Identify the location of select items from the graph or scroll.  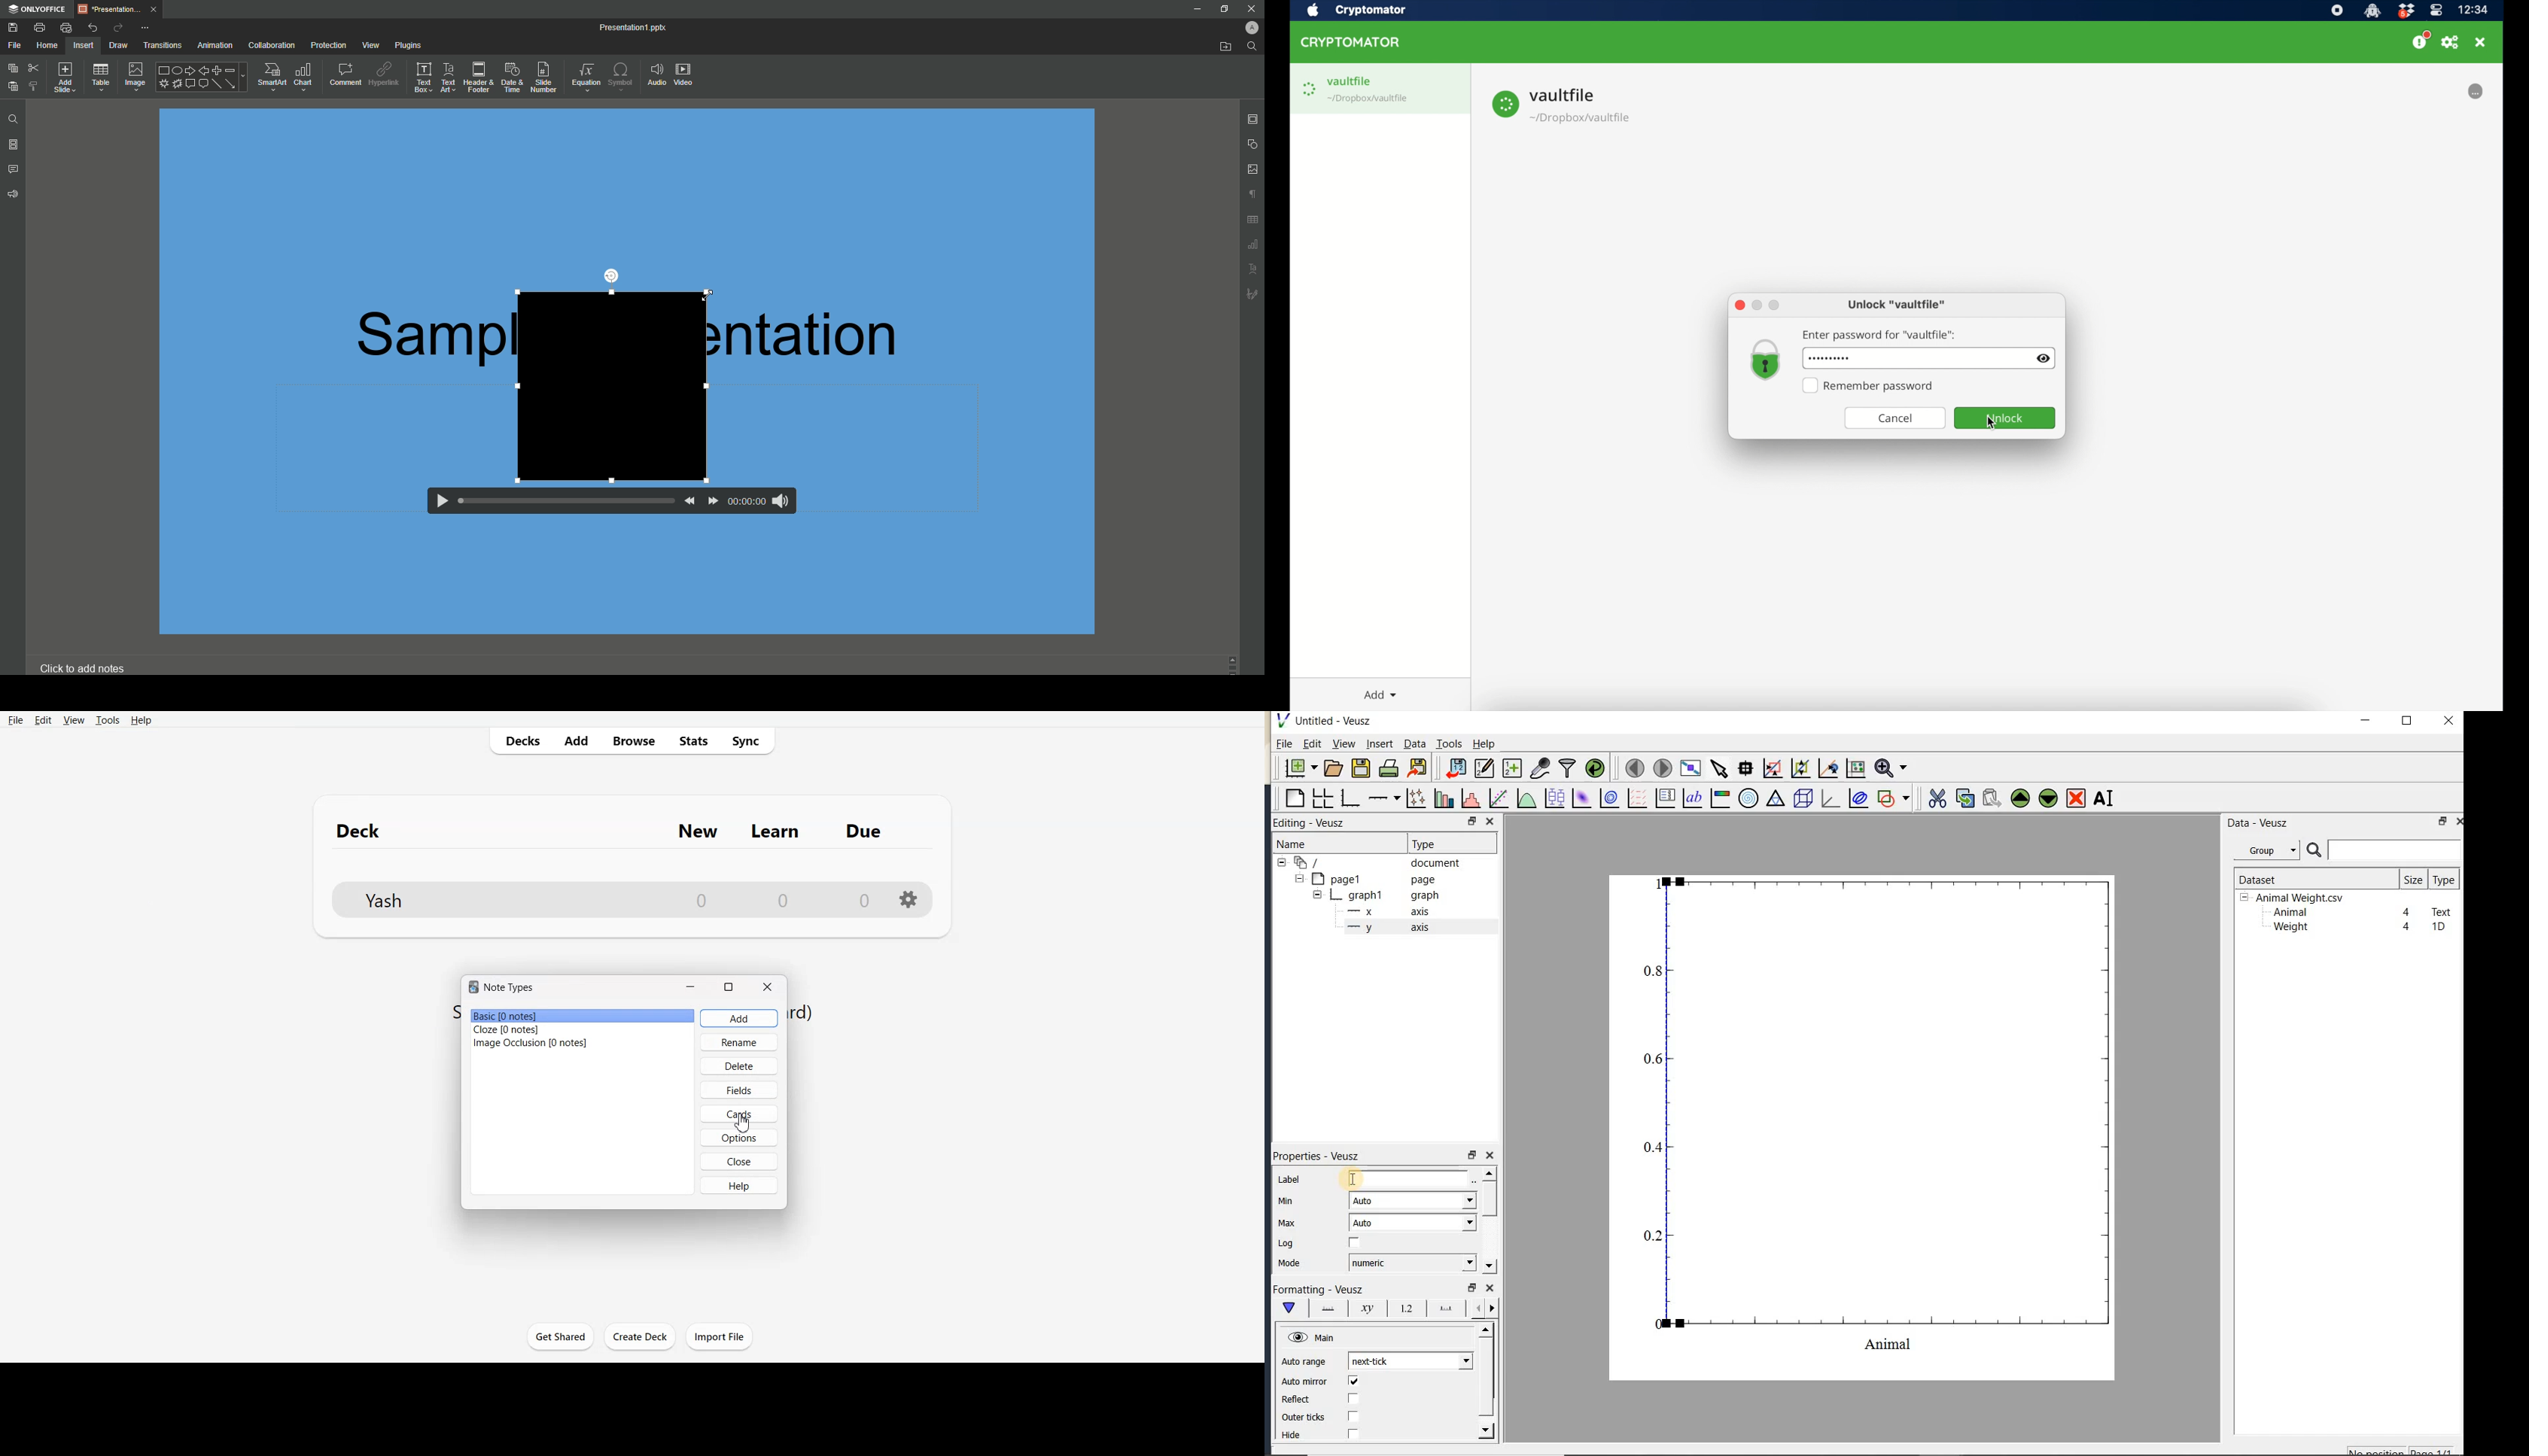
(1720, 769).